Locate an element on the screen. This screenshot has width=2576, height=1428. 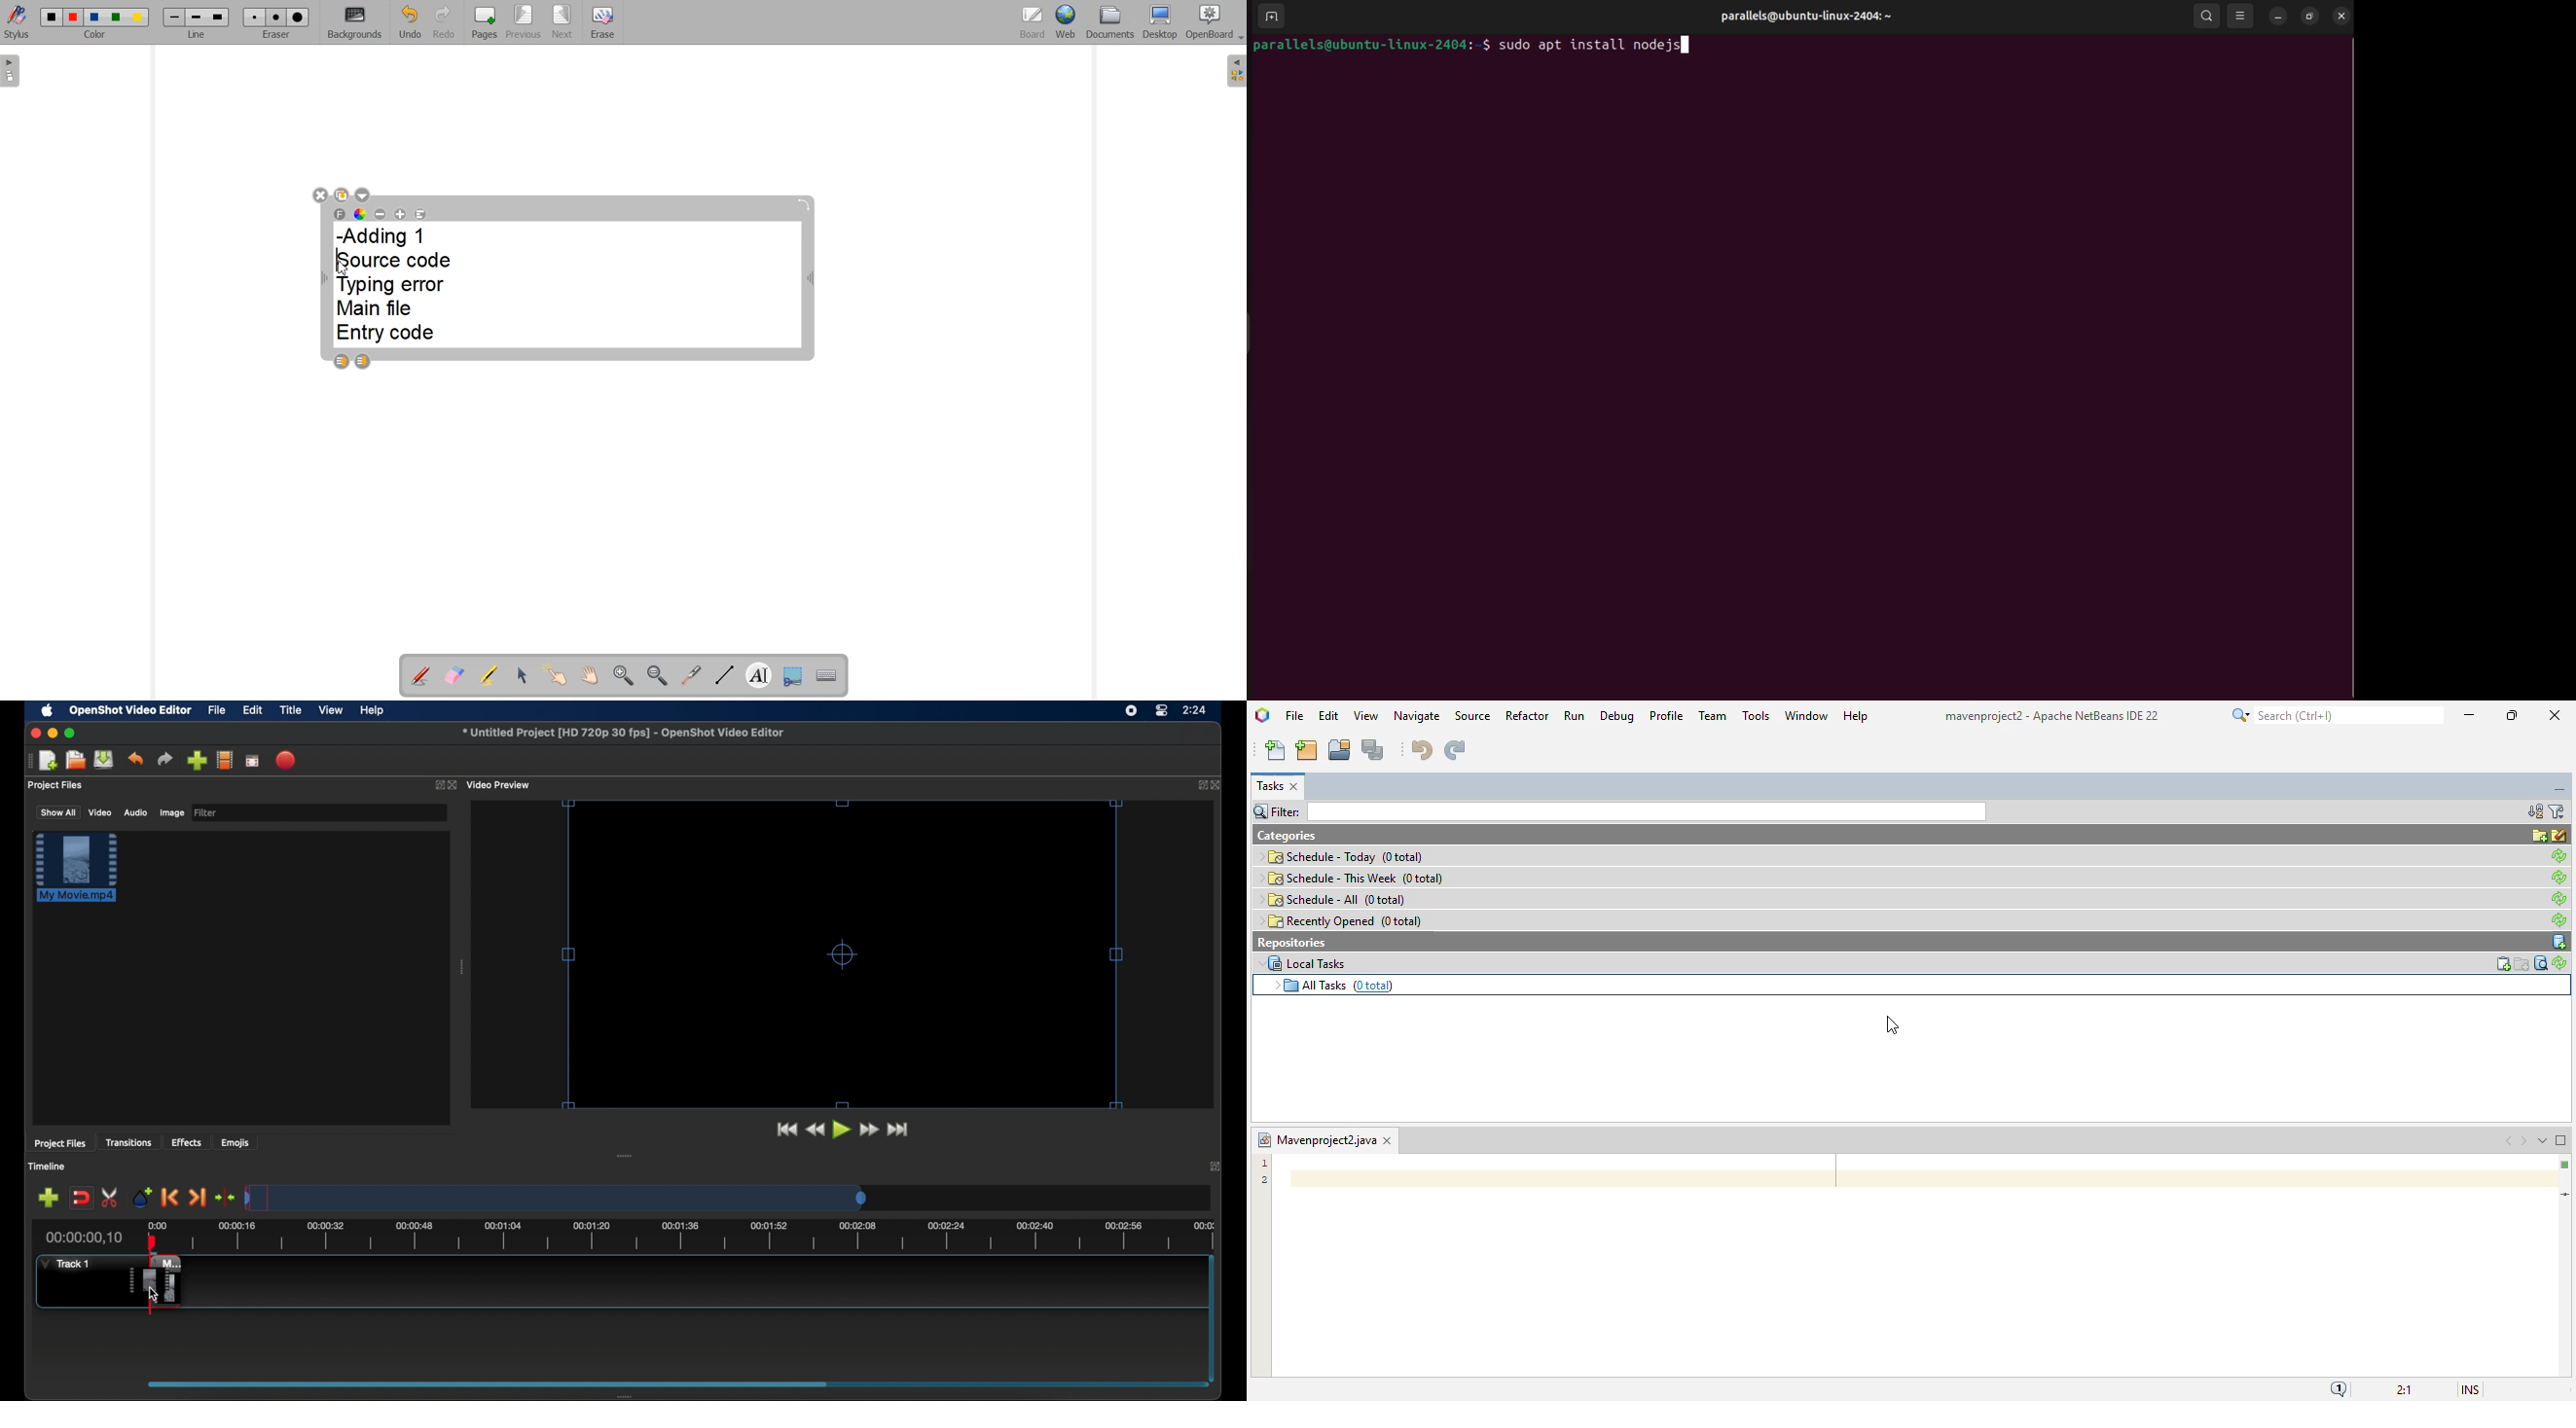
drag handle is located at coordinates (625, 1155).